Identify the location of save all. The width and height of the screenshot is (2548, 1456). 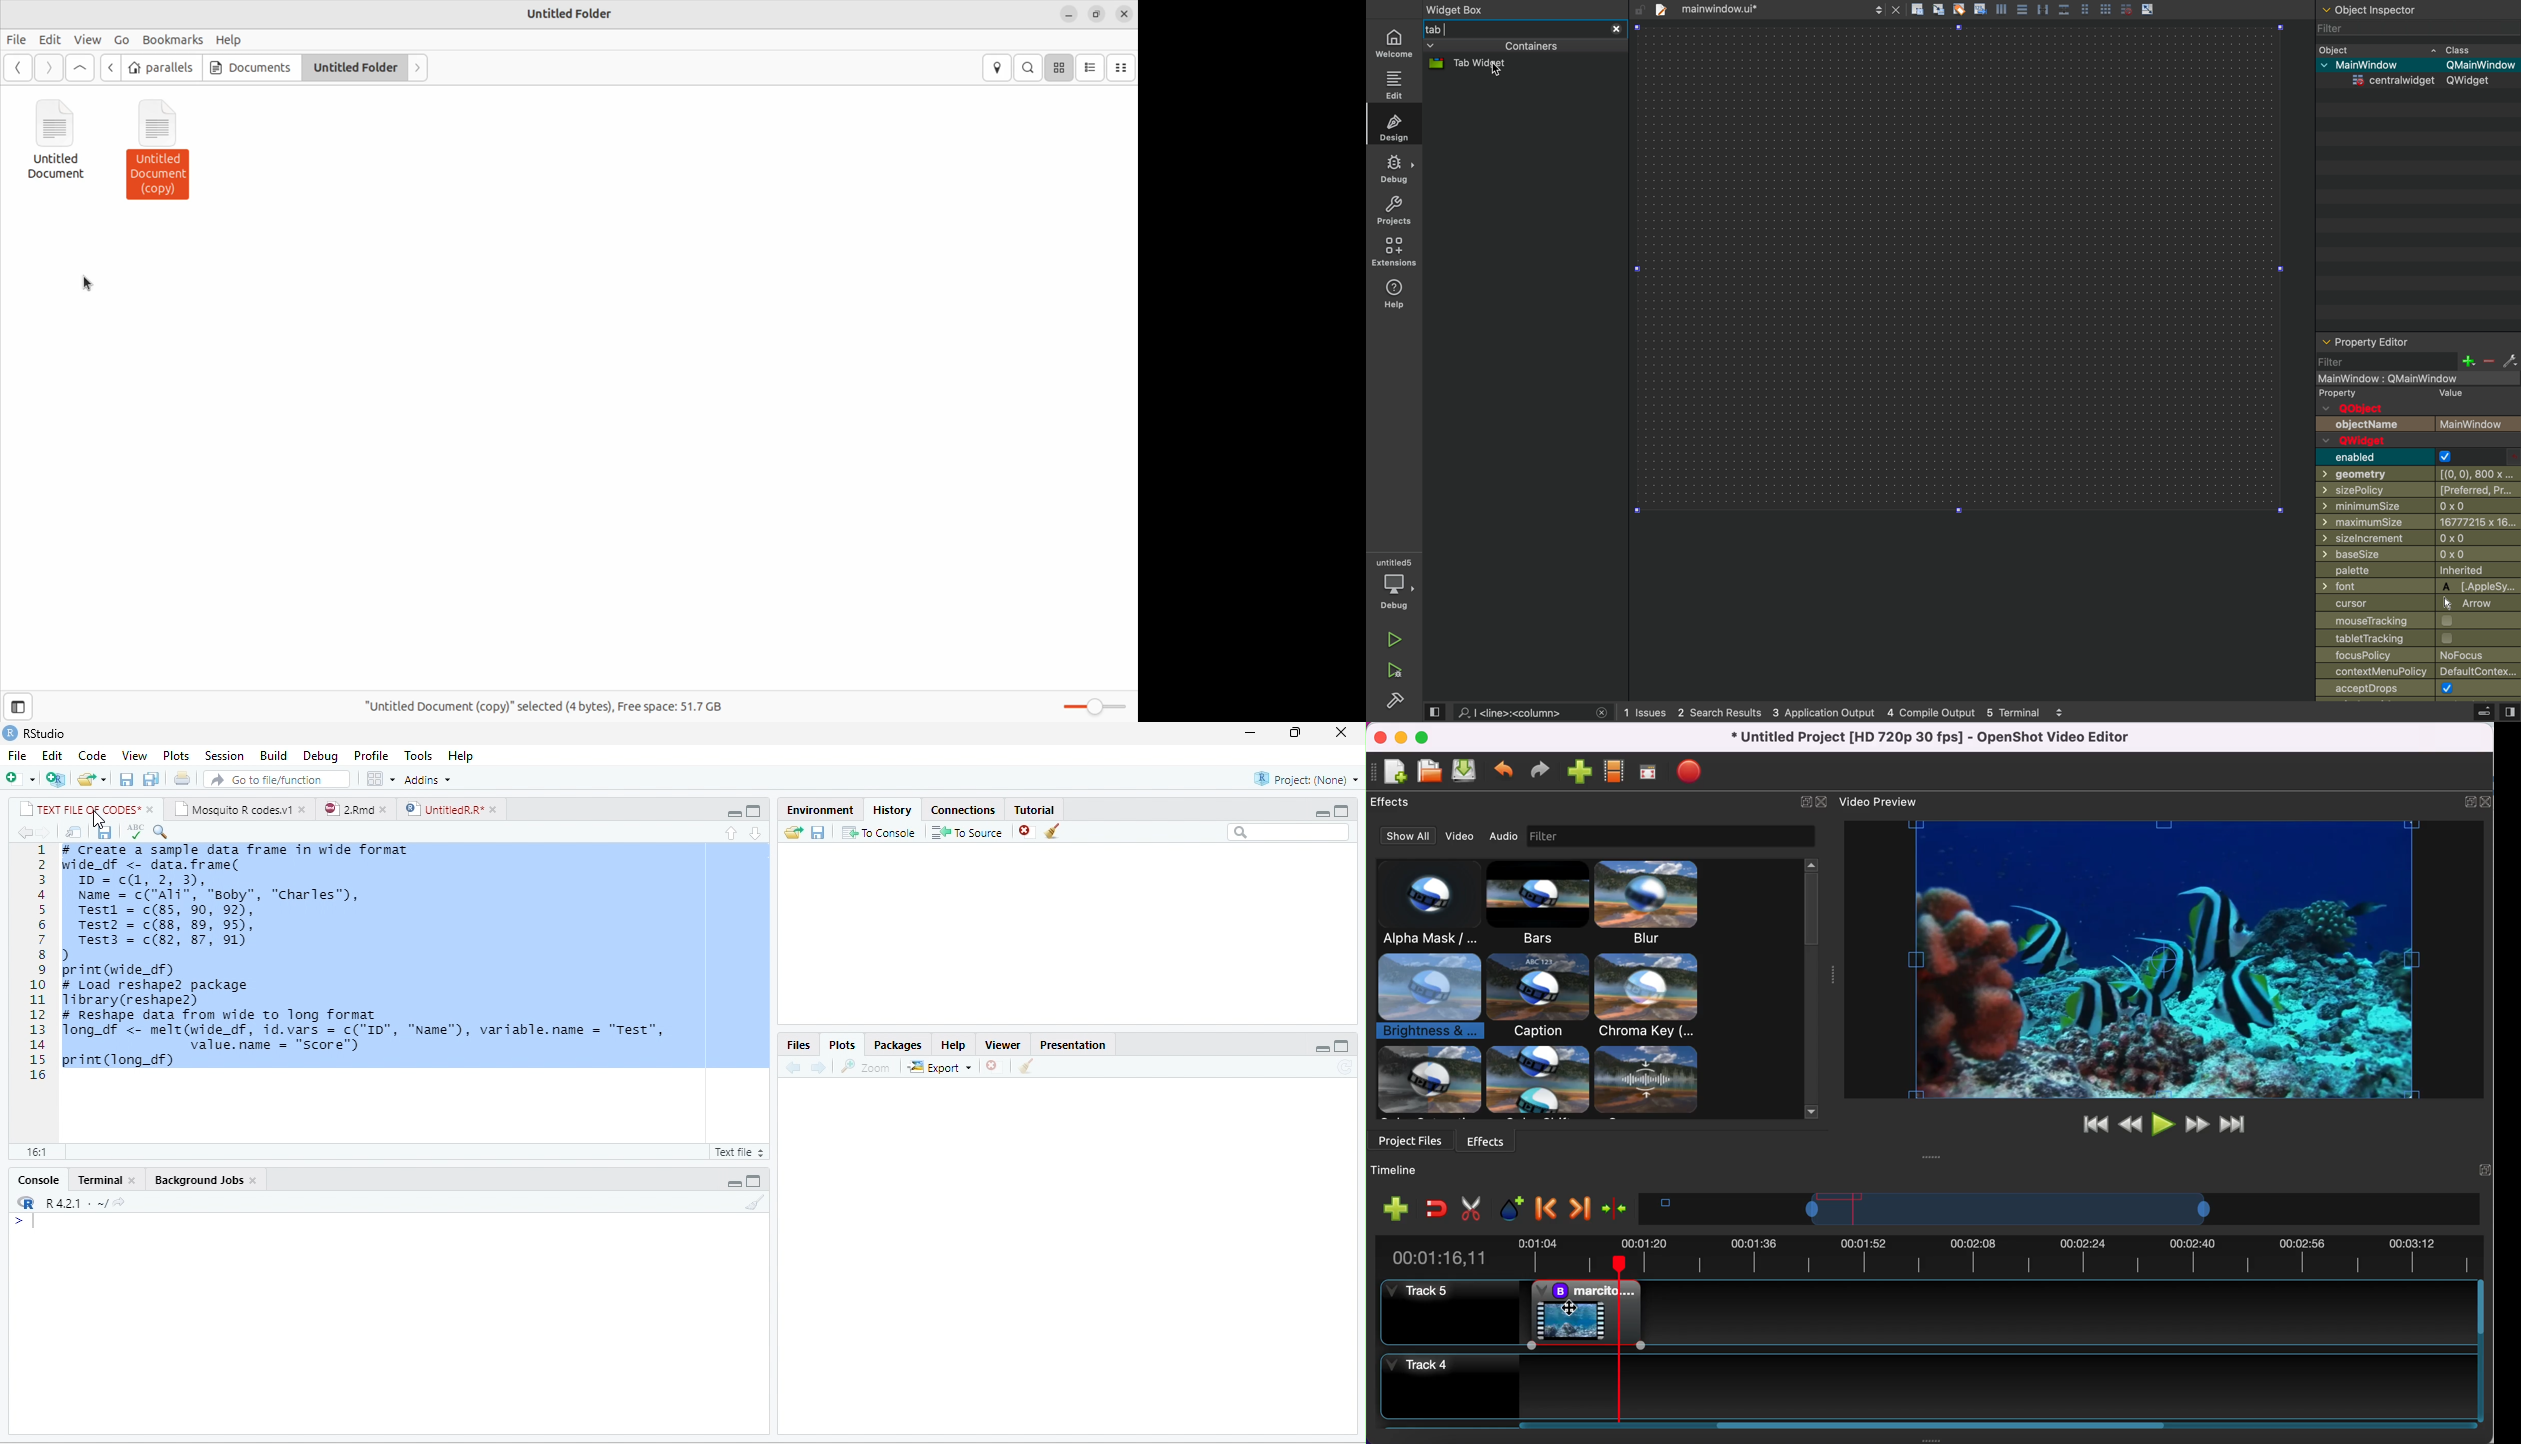
(151, 779).